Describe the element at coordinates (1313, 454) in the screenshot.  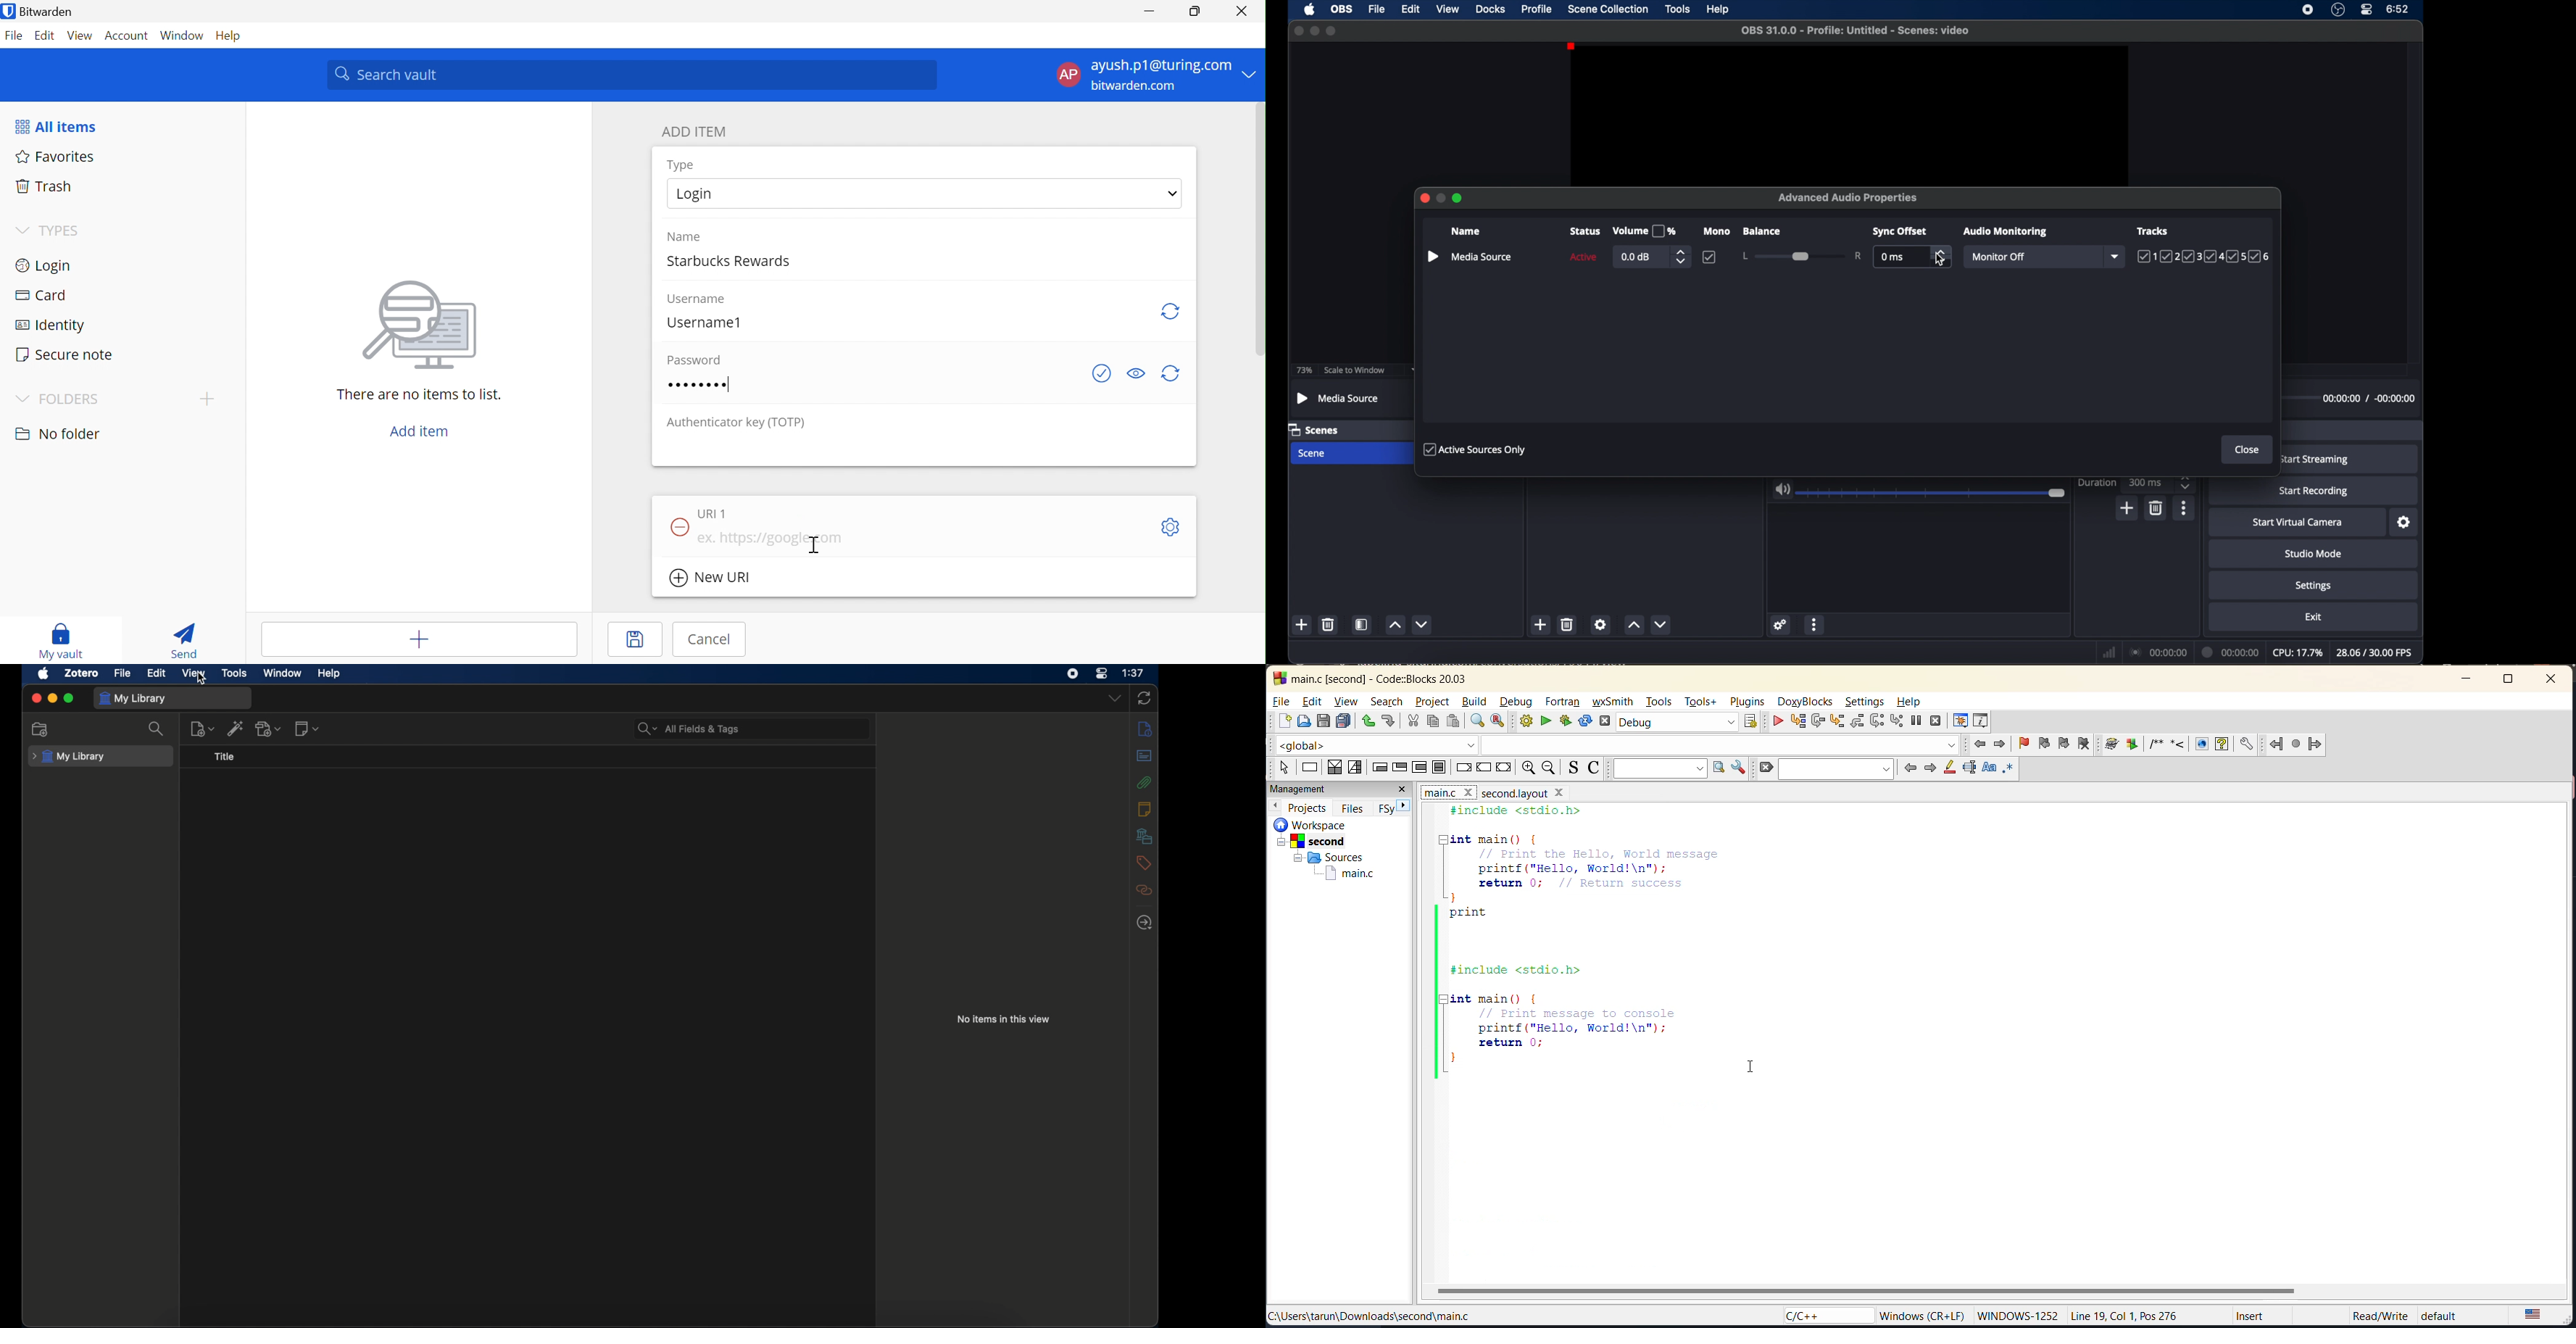
I see `scene` at that location.